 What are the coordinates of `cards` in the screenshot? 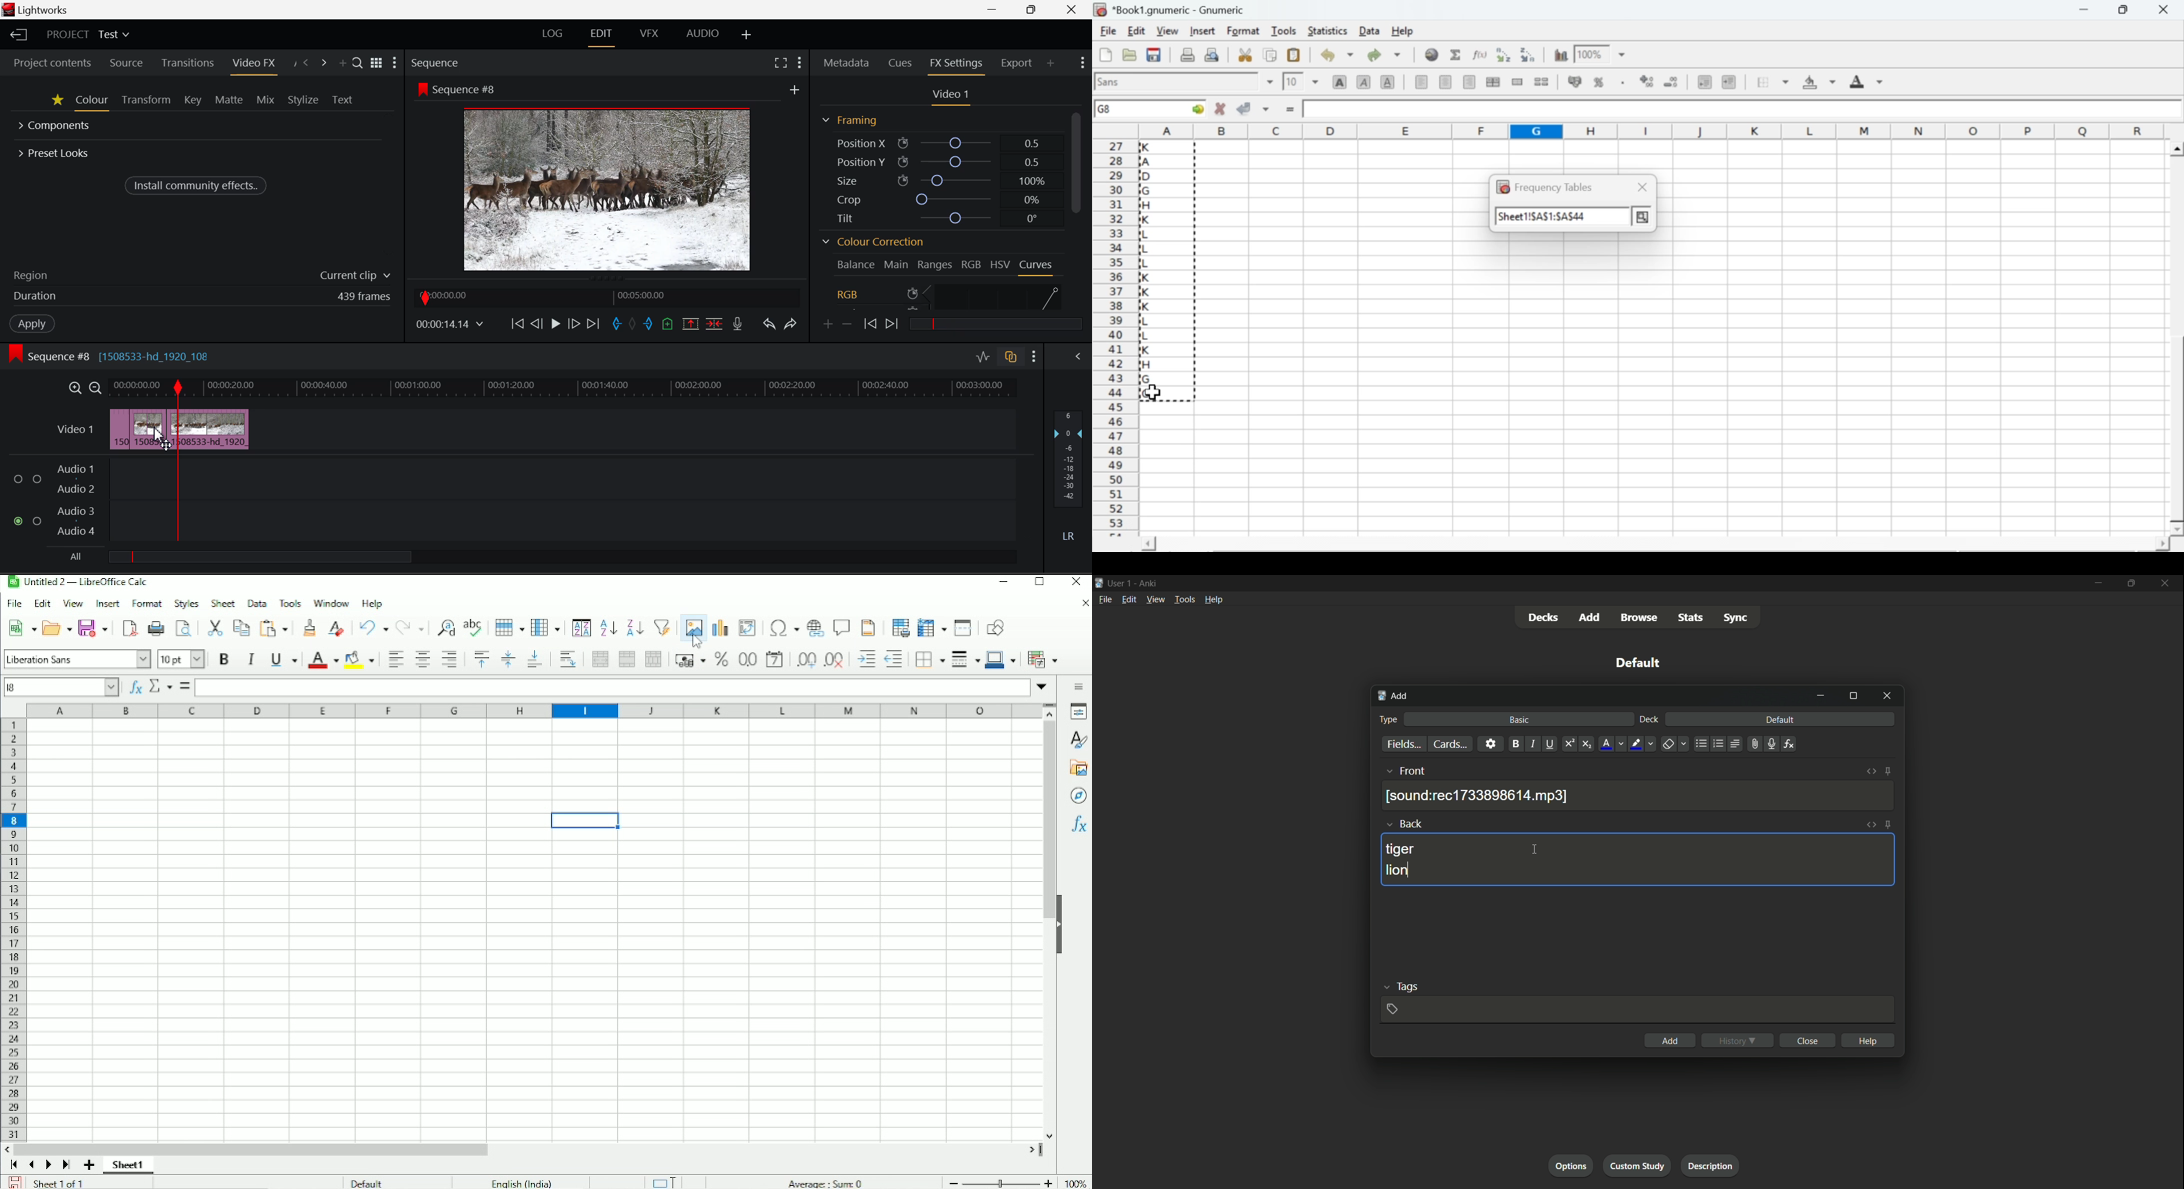 It's located at (1448, 744).